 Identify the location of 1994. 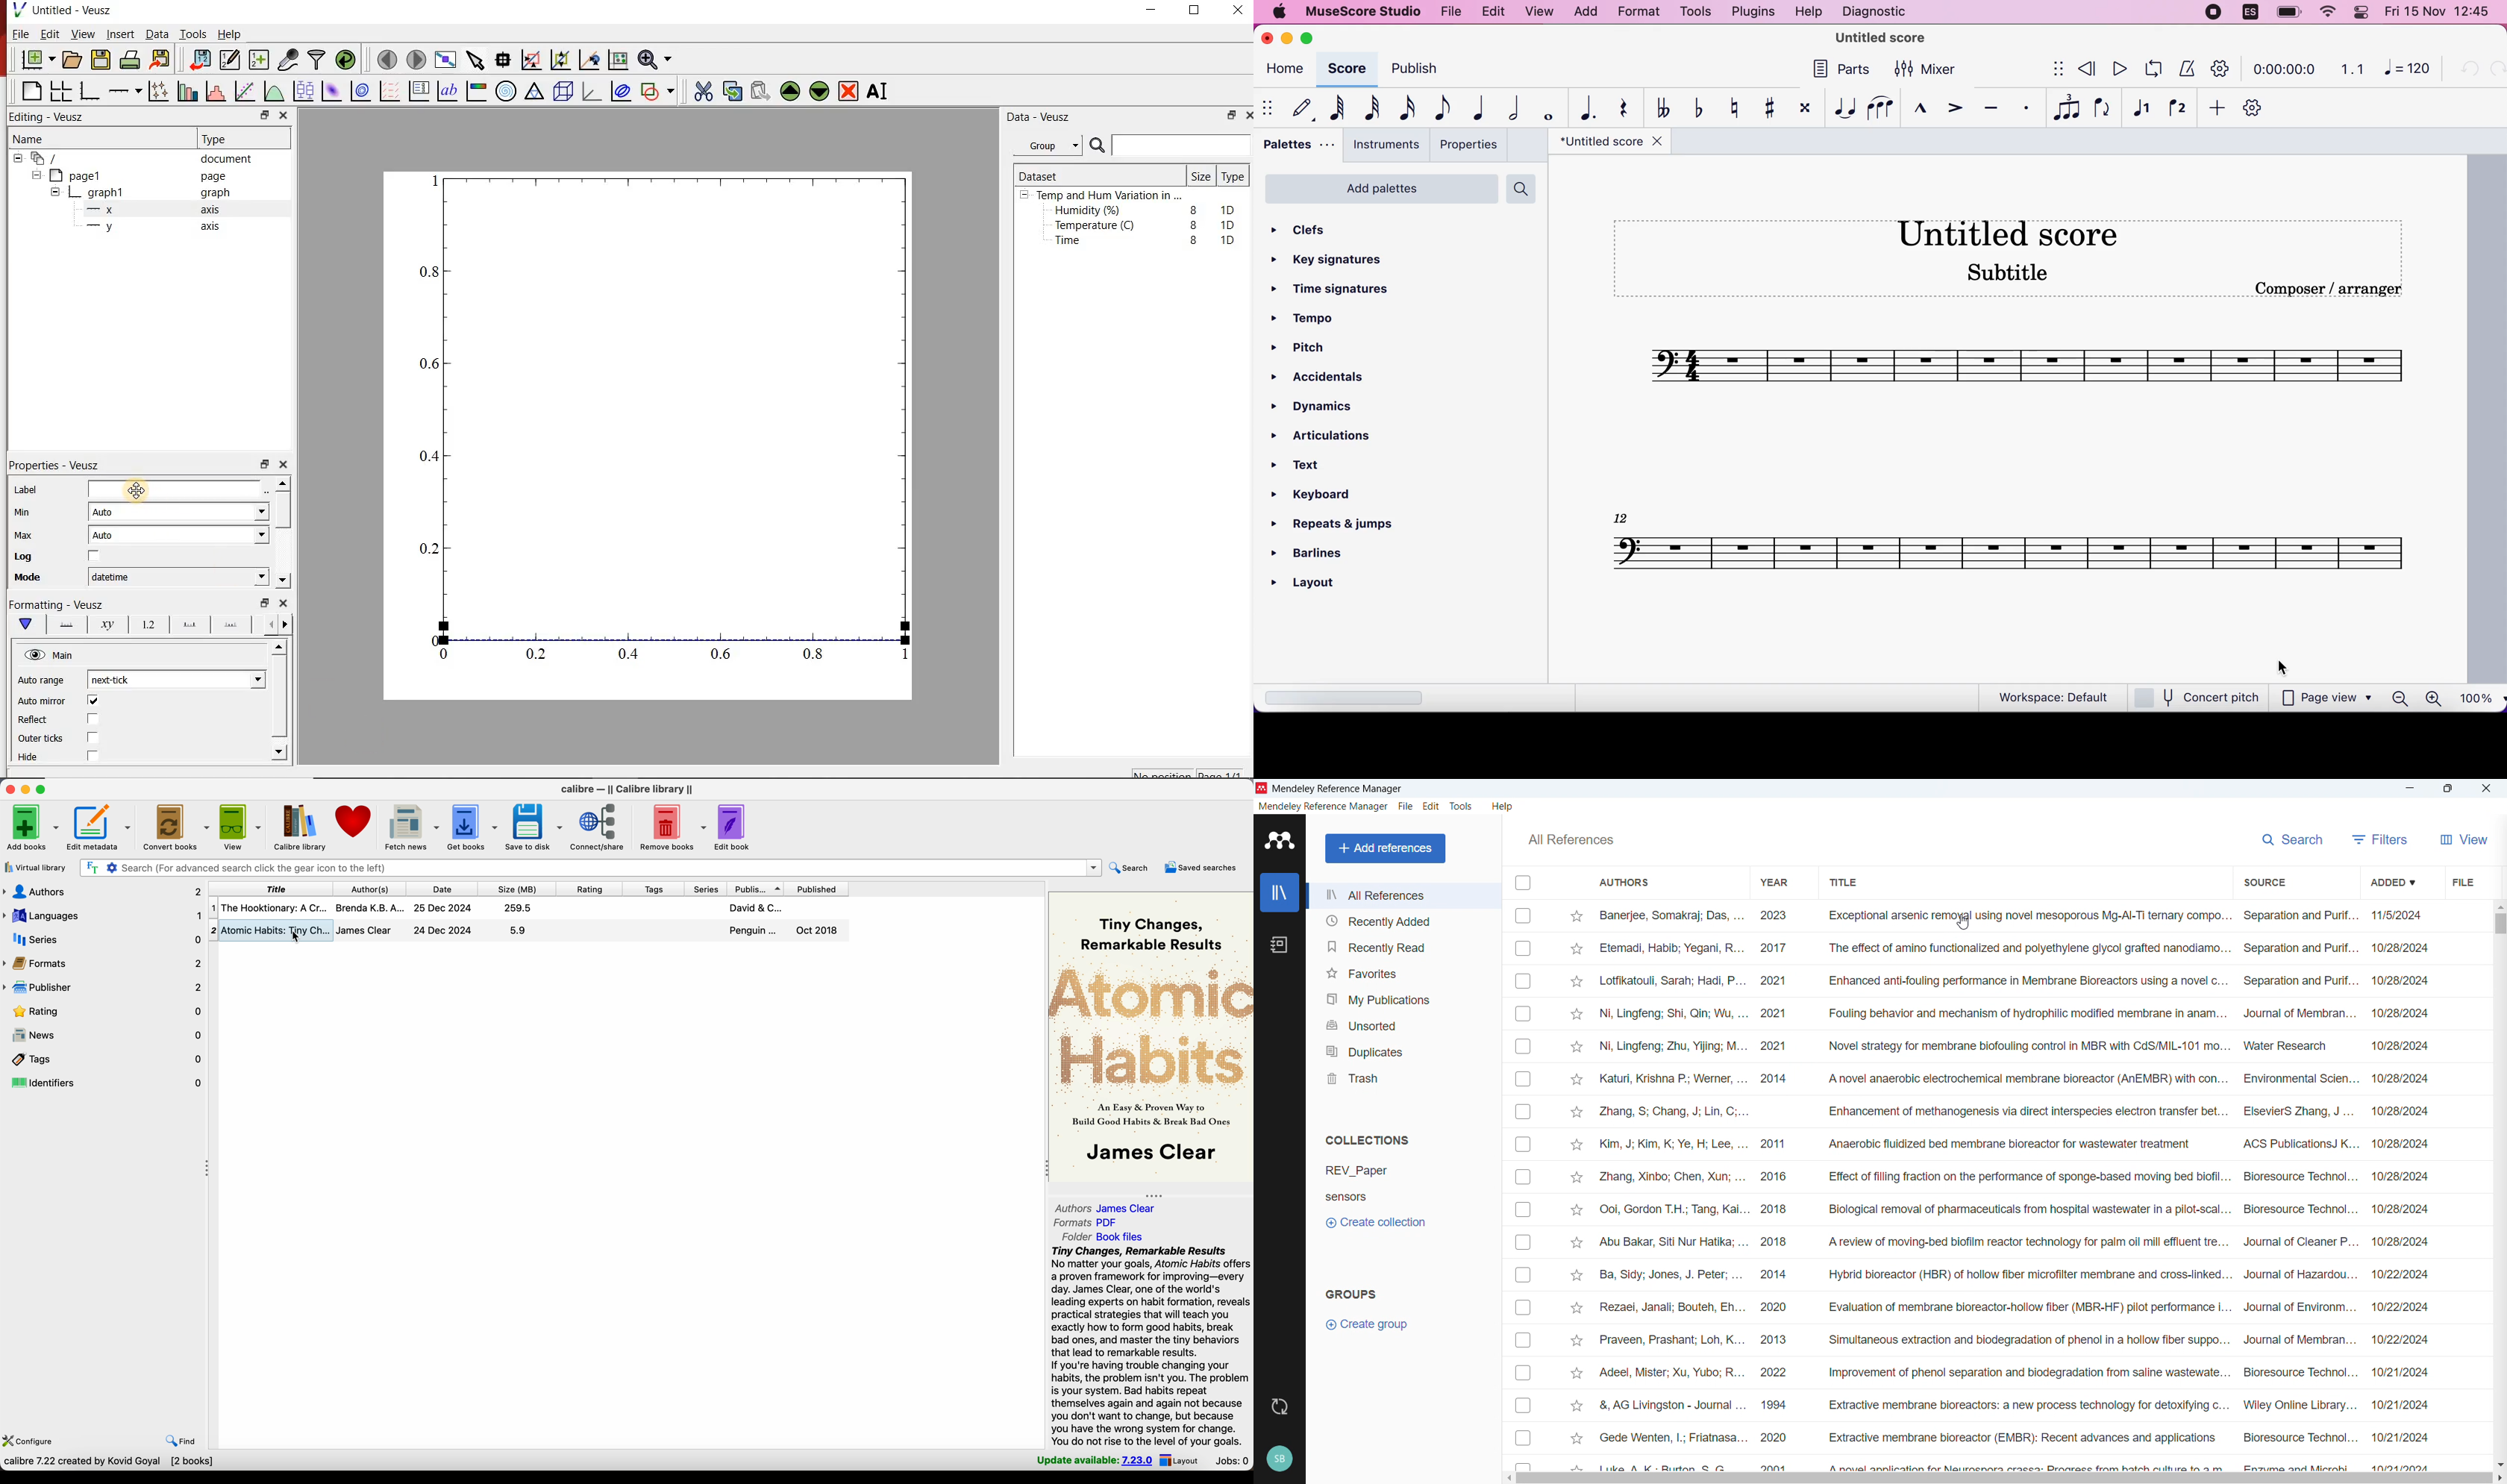
(1778, 1404).